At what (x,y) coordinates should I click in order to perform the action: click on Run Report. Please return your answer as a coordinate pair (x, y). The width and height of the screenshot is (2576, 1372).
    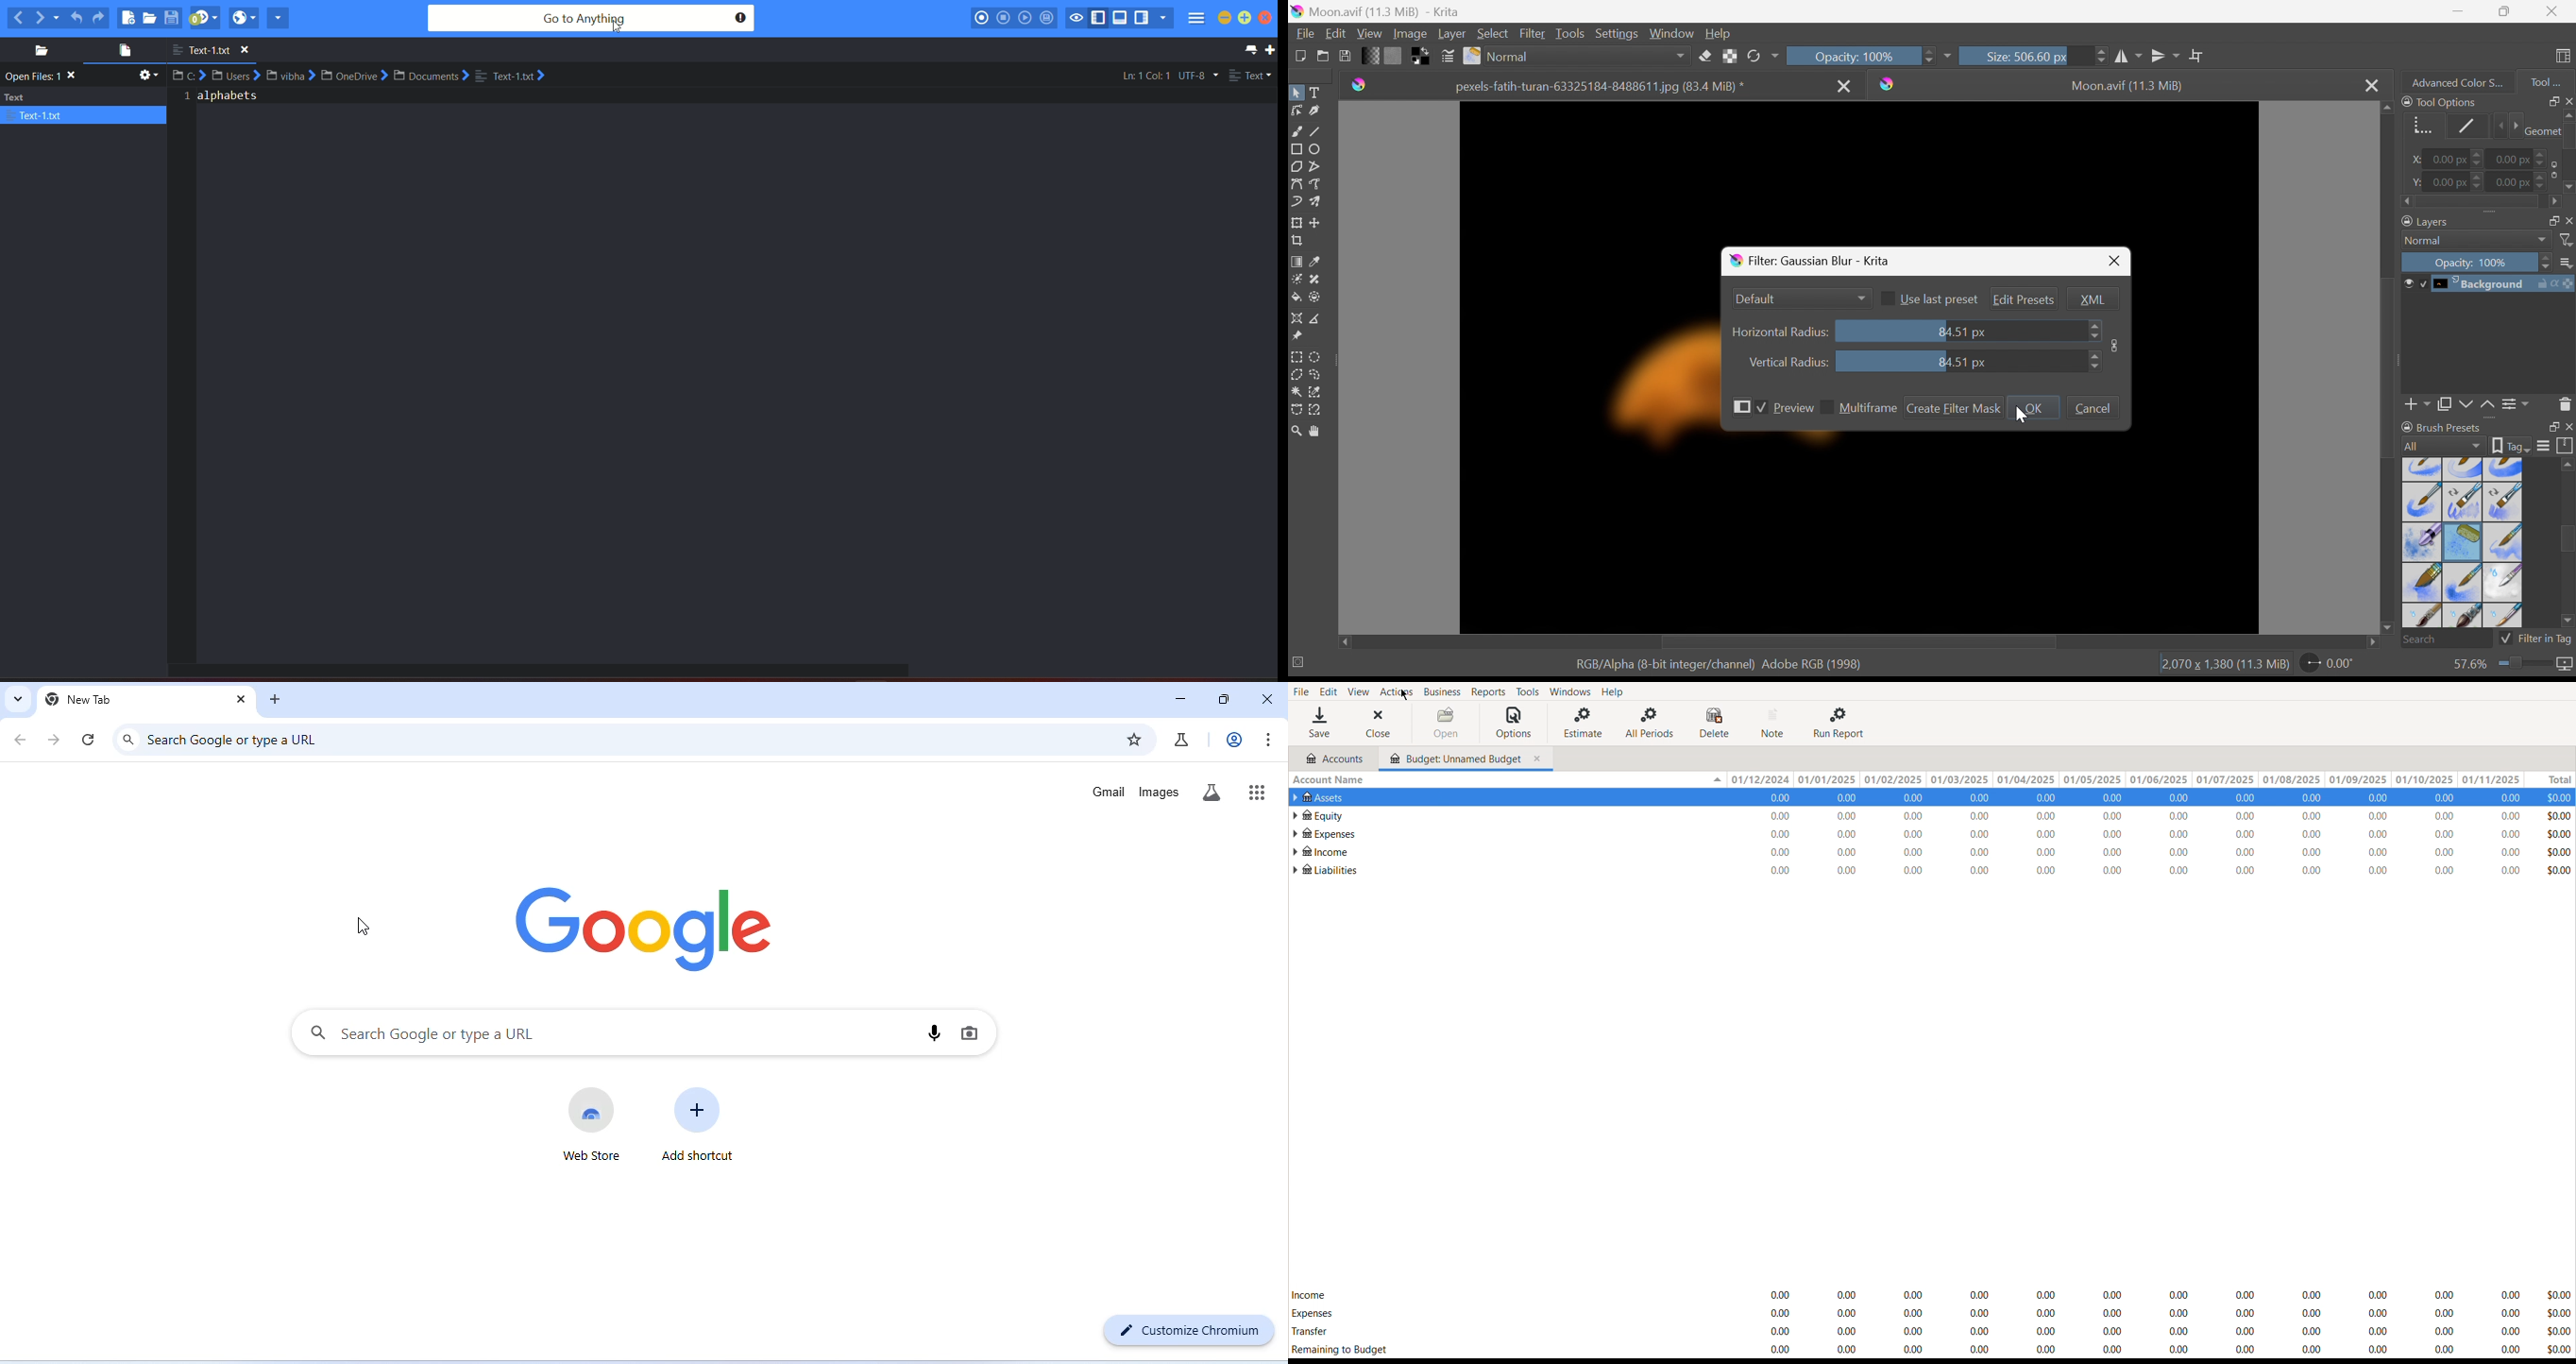
    Looking at the image, I should click on (1839, 722).